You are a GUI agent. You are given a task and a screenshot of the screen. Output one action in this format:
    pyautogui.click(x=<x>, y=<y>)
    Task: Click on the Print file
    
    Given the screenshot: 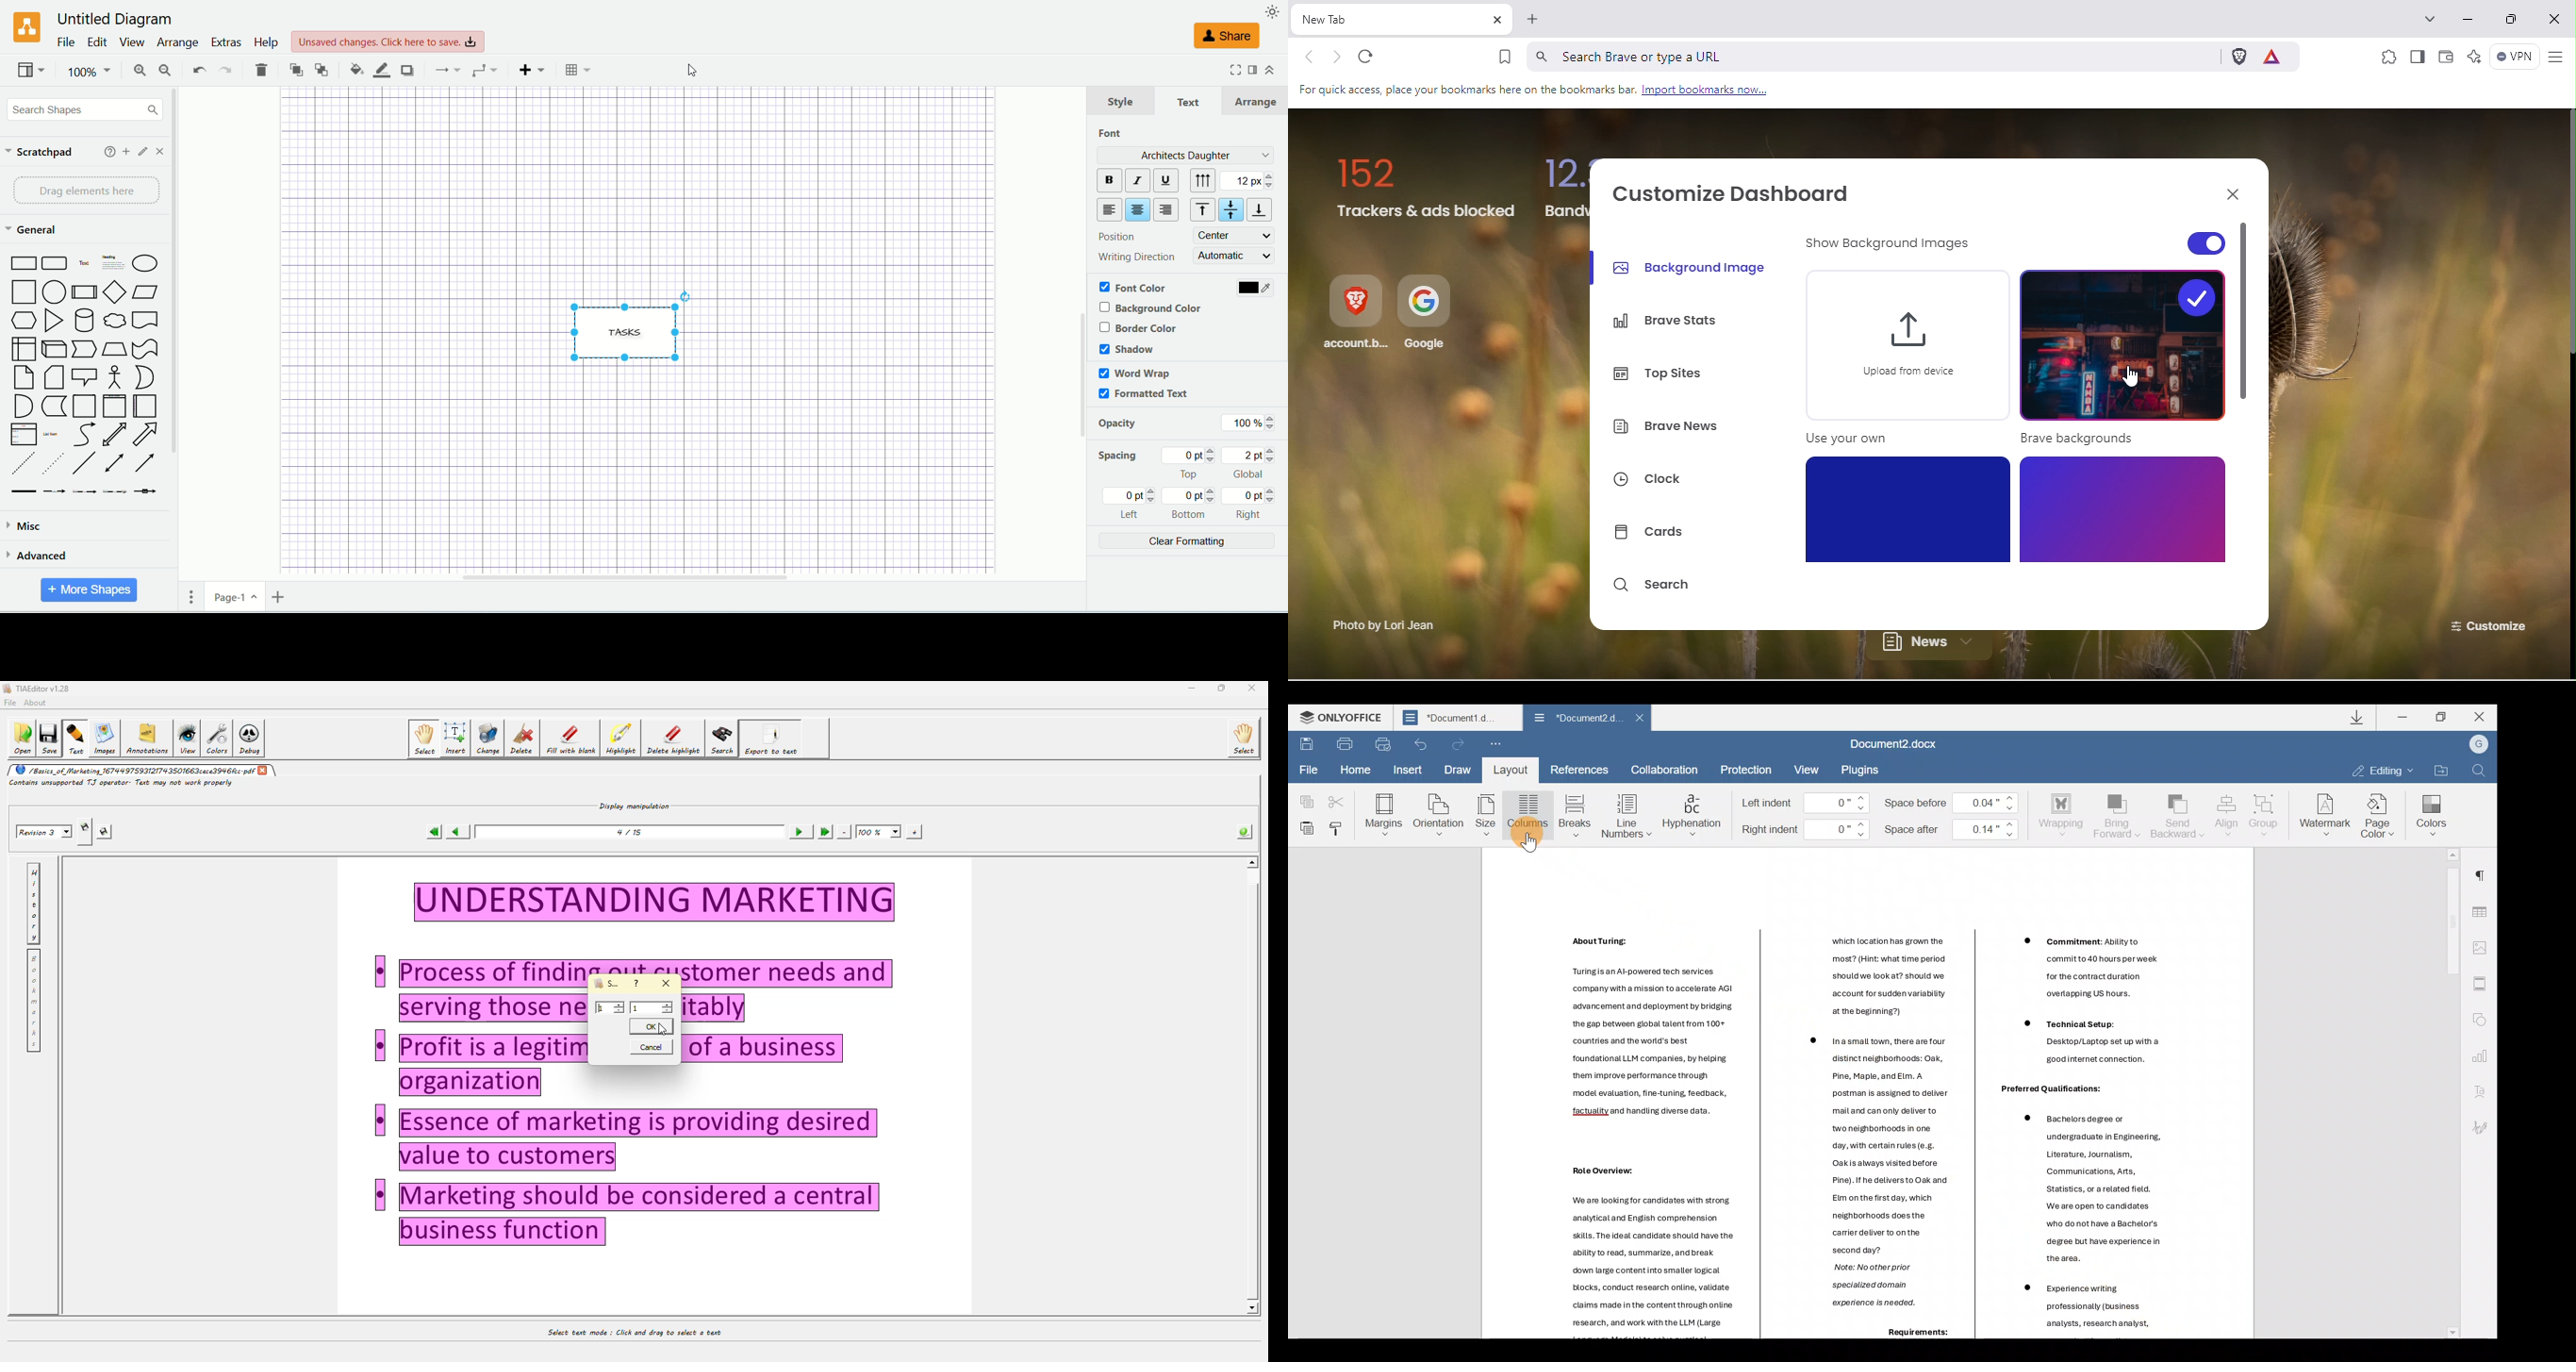 What is the action you would take?
    pyautogui.click(x=1343, y=743)
    